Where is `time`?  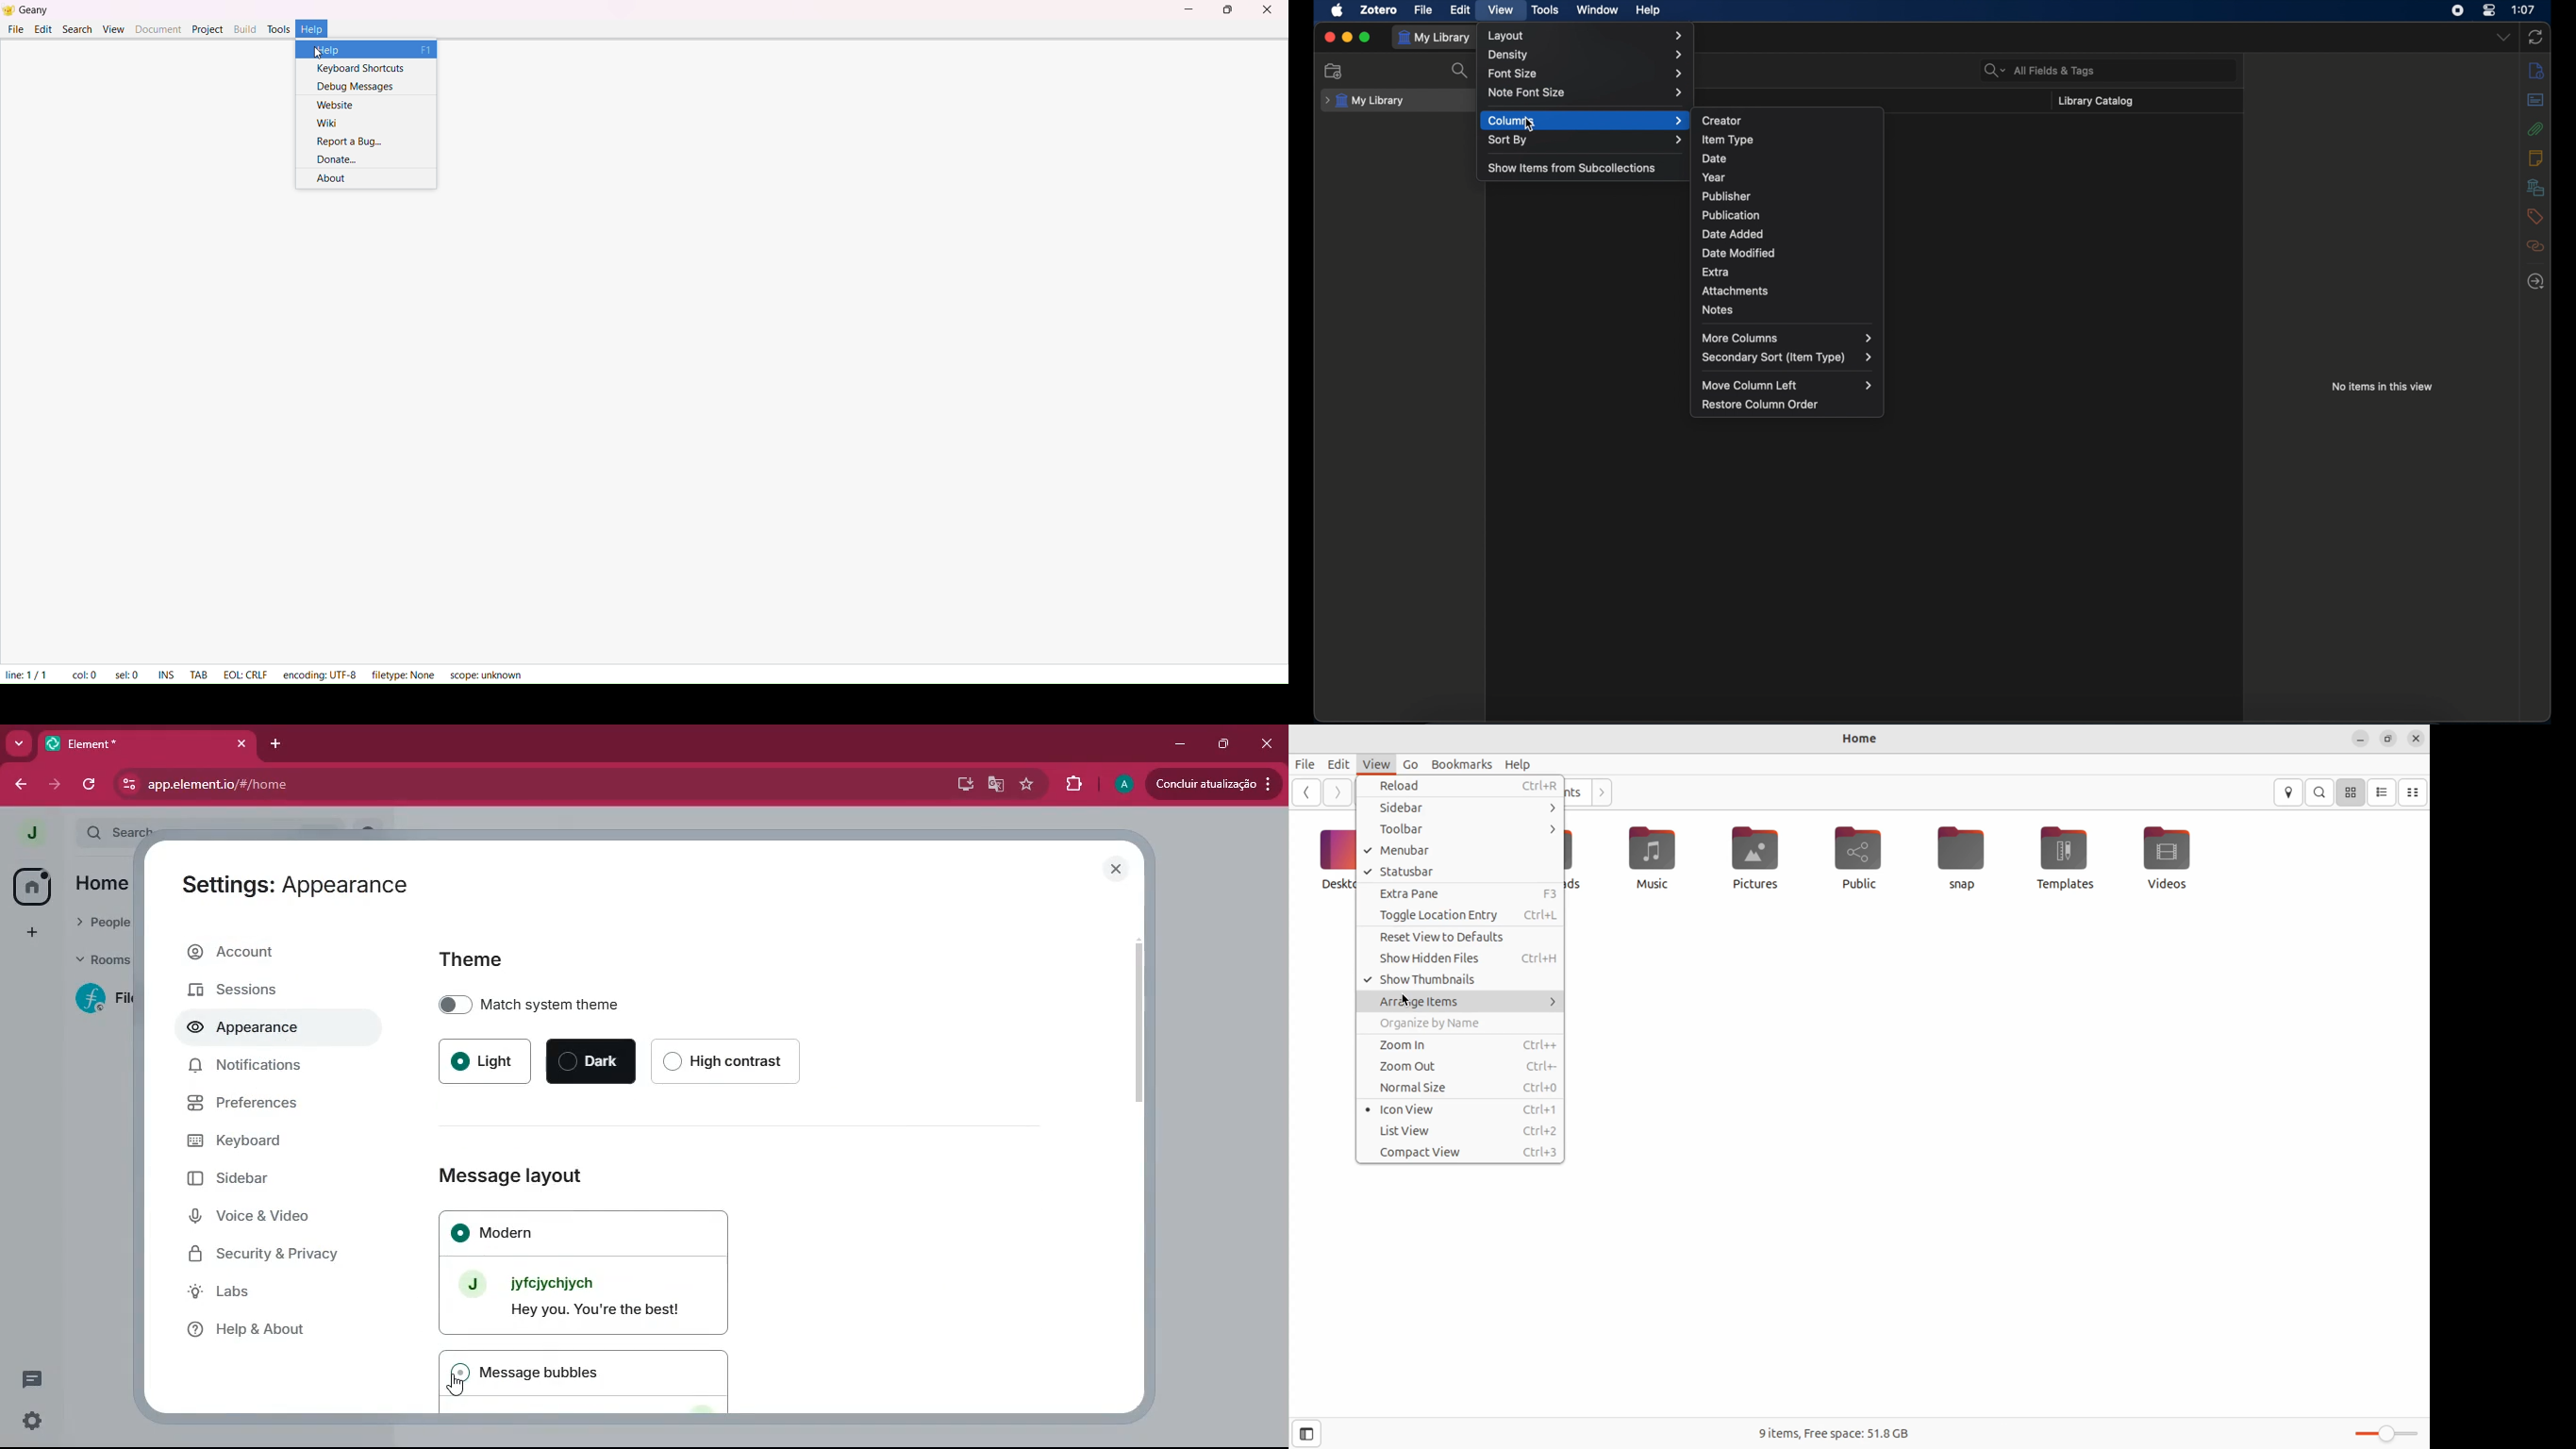 time is located at coordinates (2524, 9).